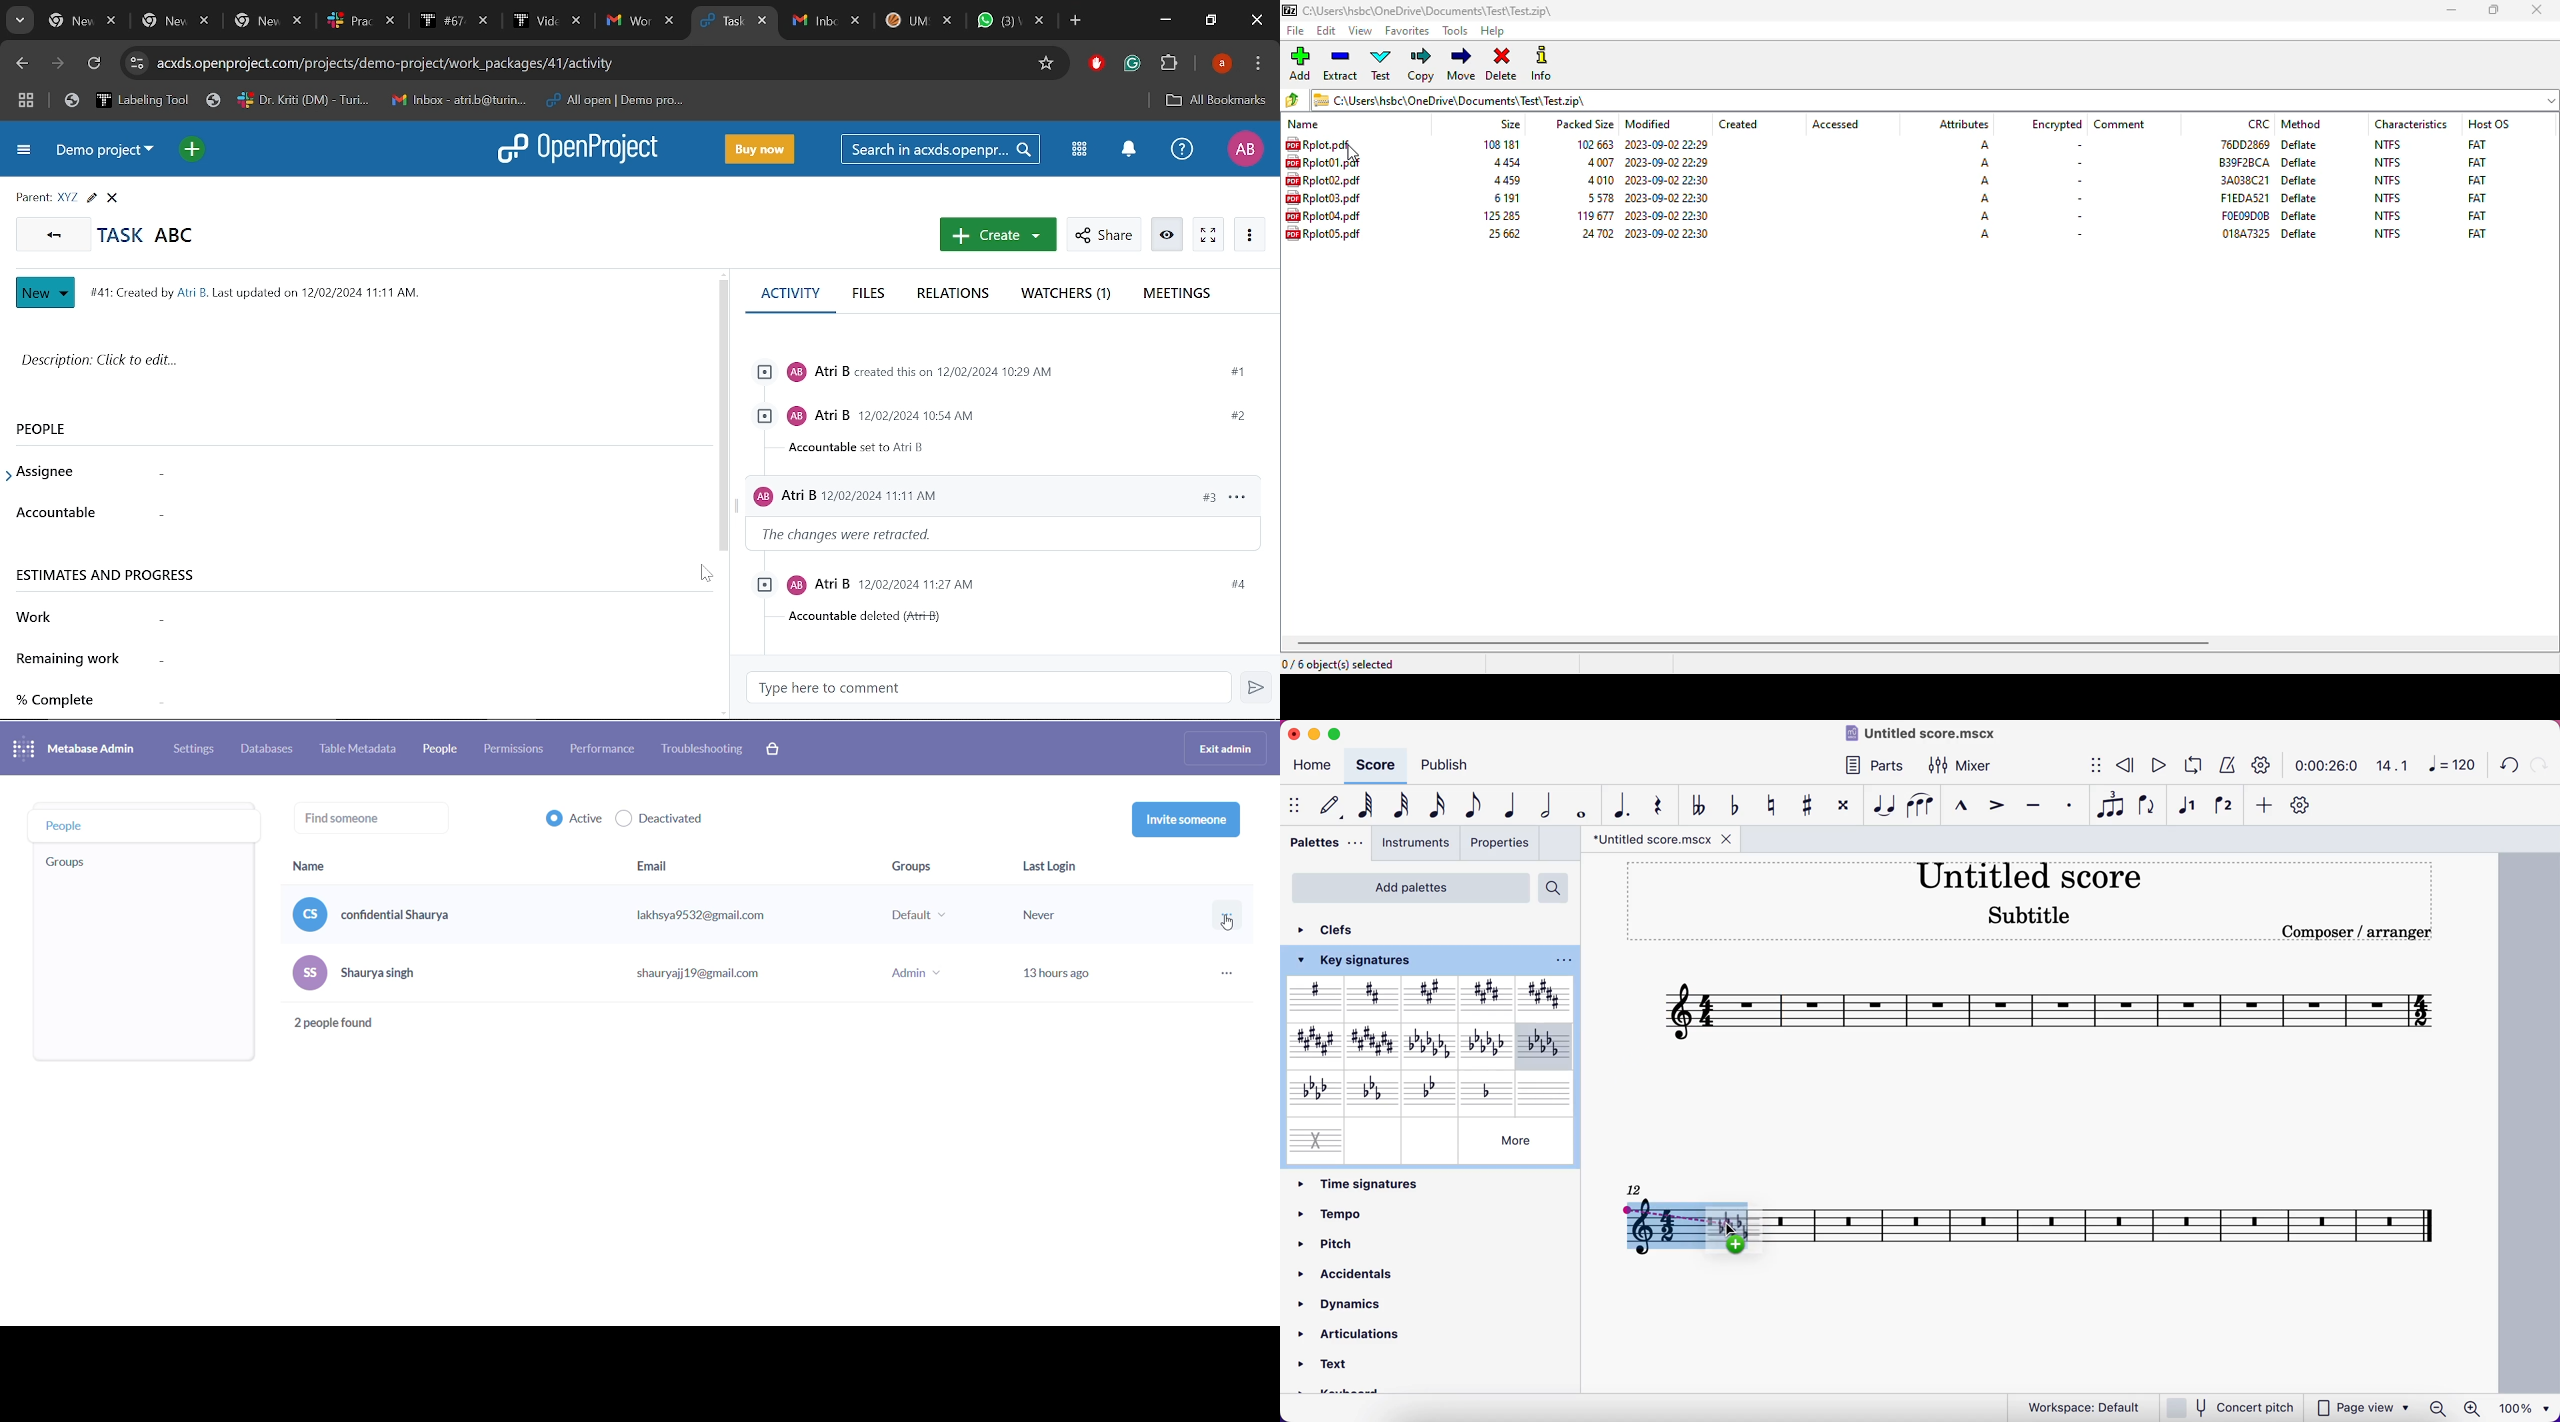  I want to click on test, so click(1382, 65).